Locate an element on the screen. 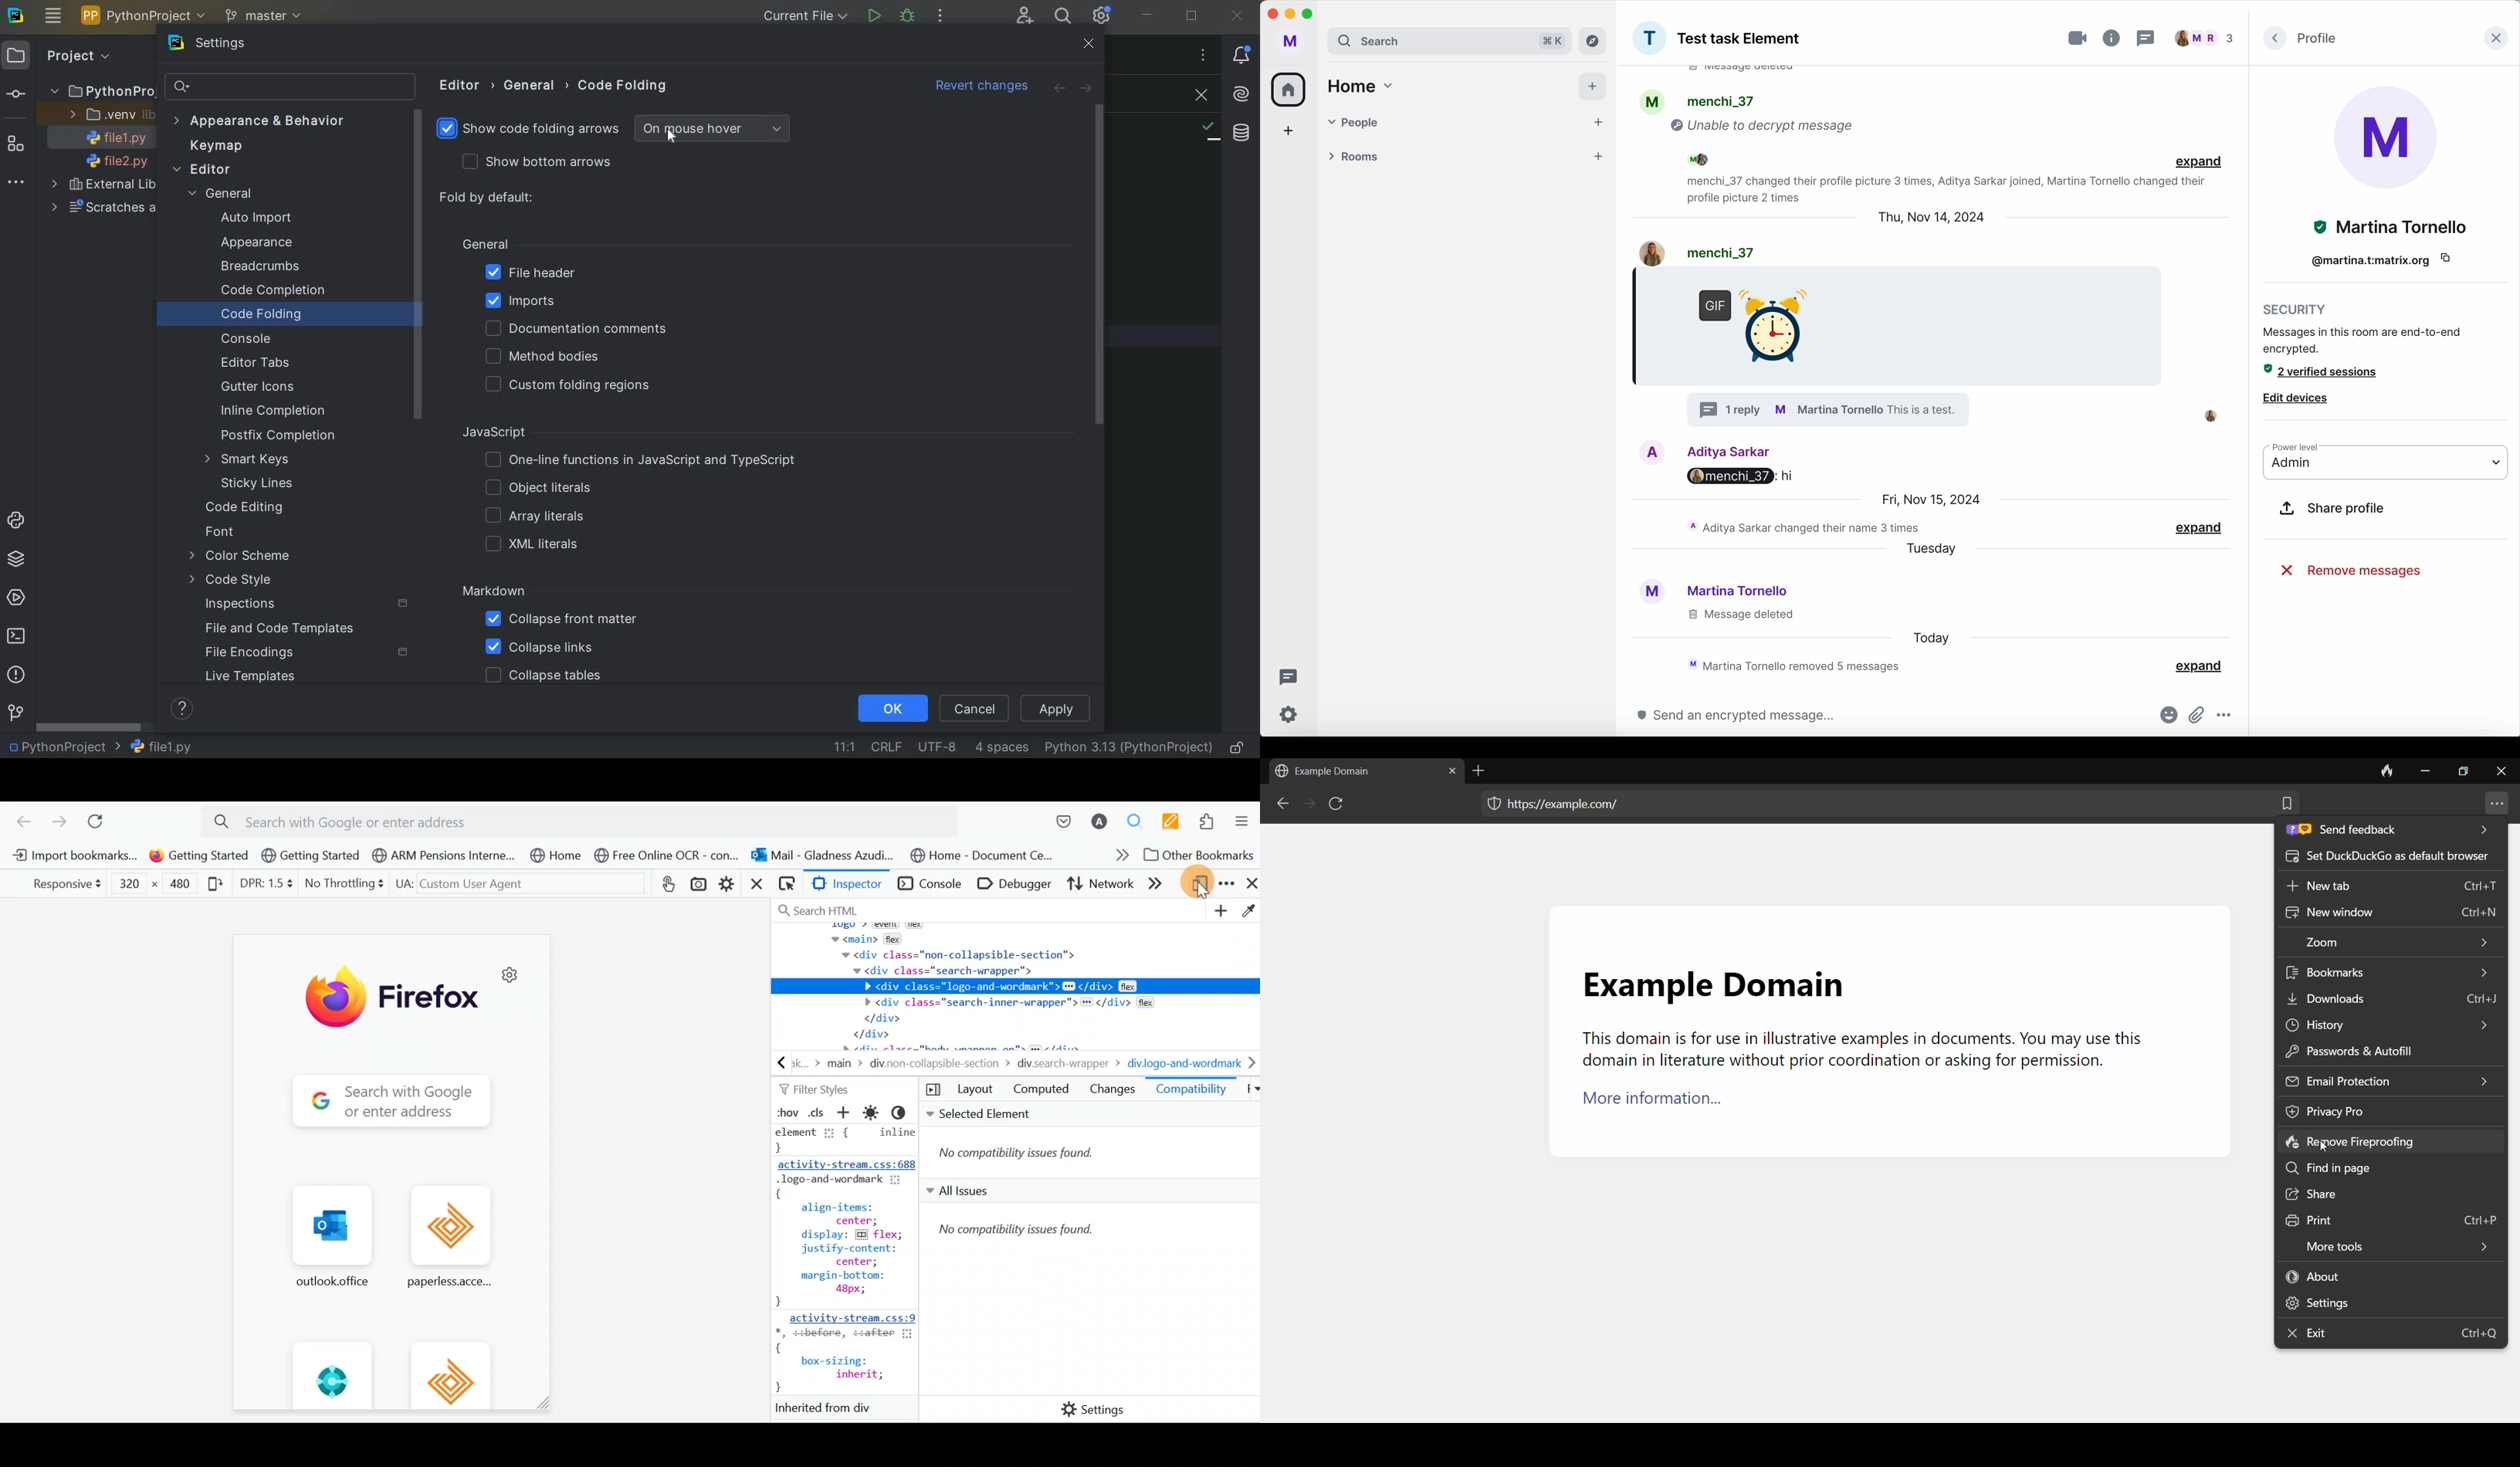 The width and height of the screenshot is (2520, 1484). edit devices is located at coordinates (2297, 396).